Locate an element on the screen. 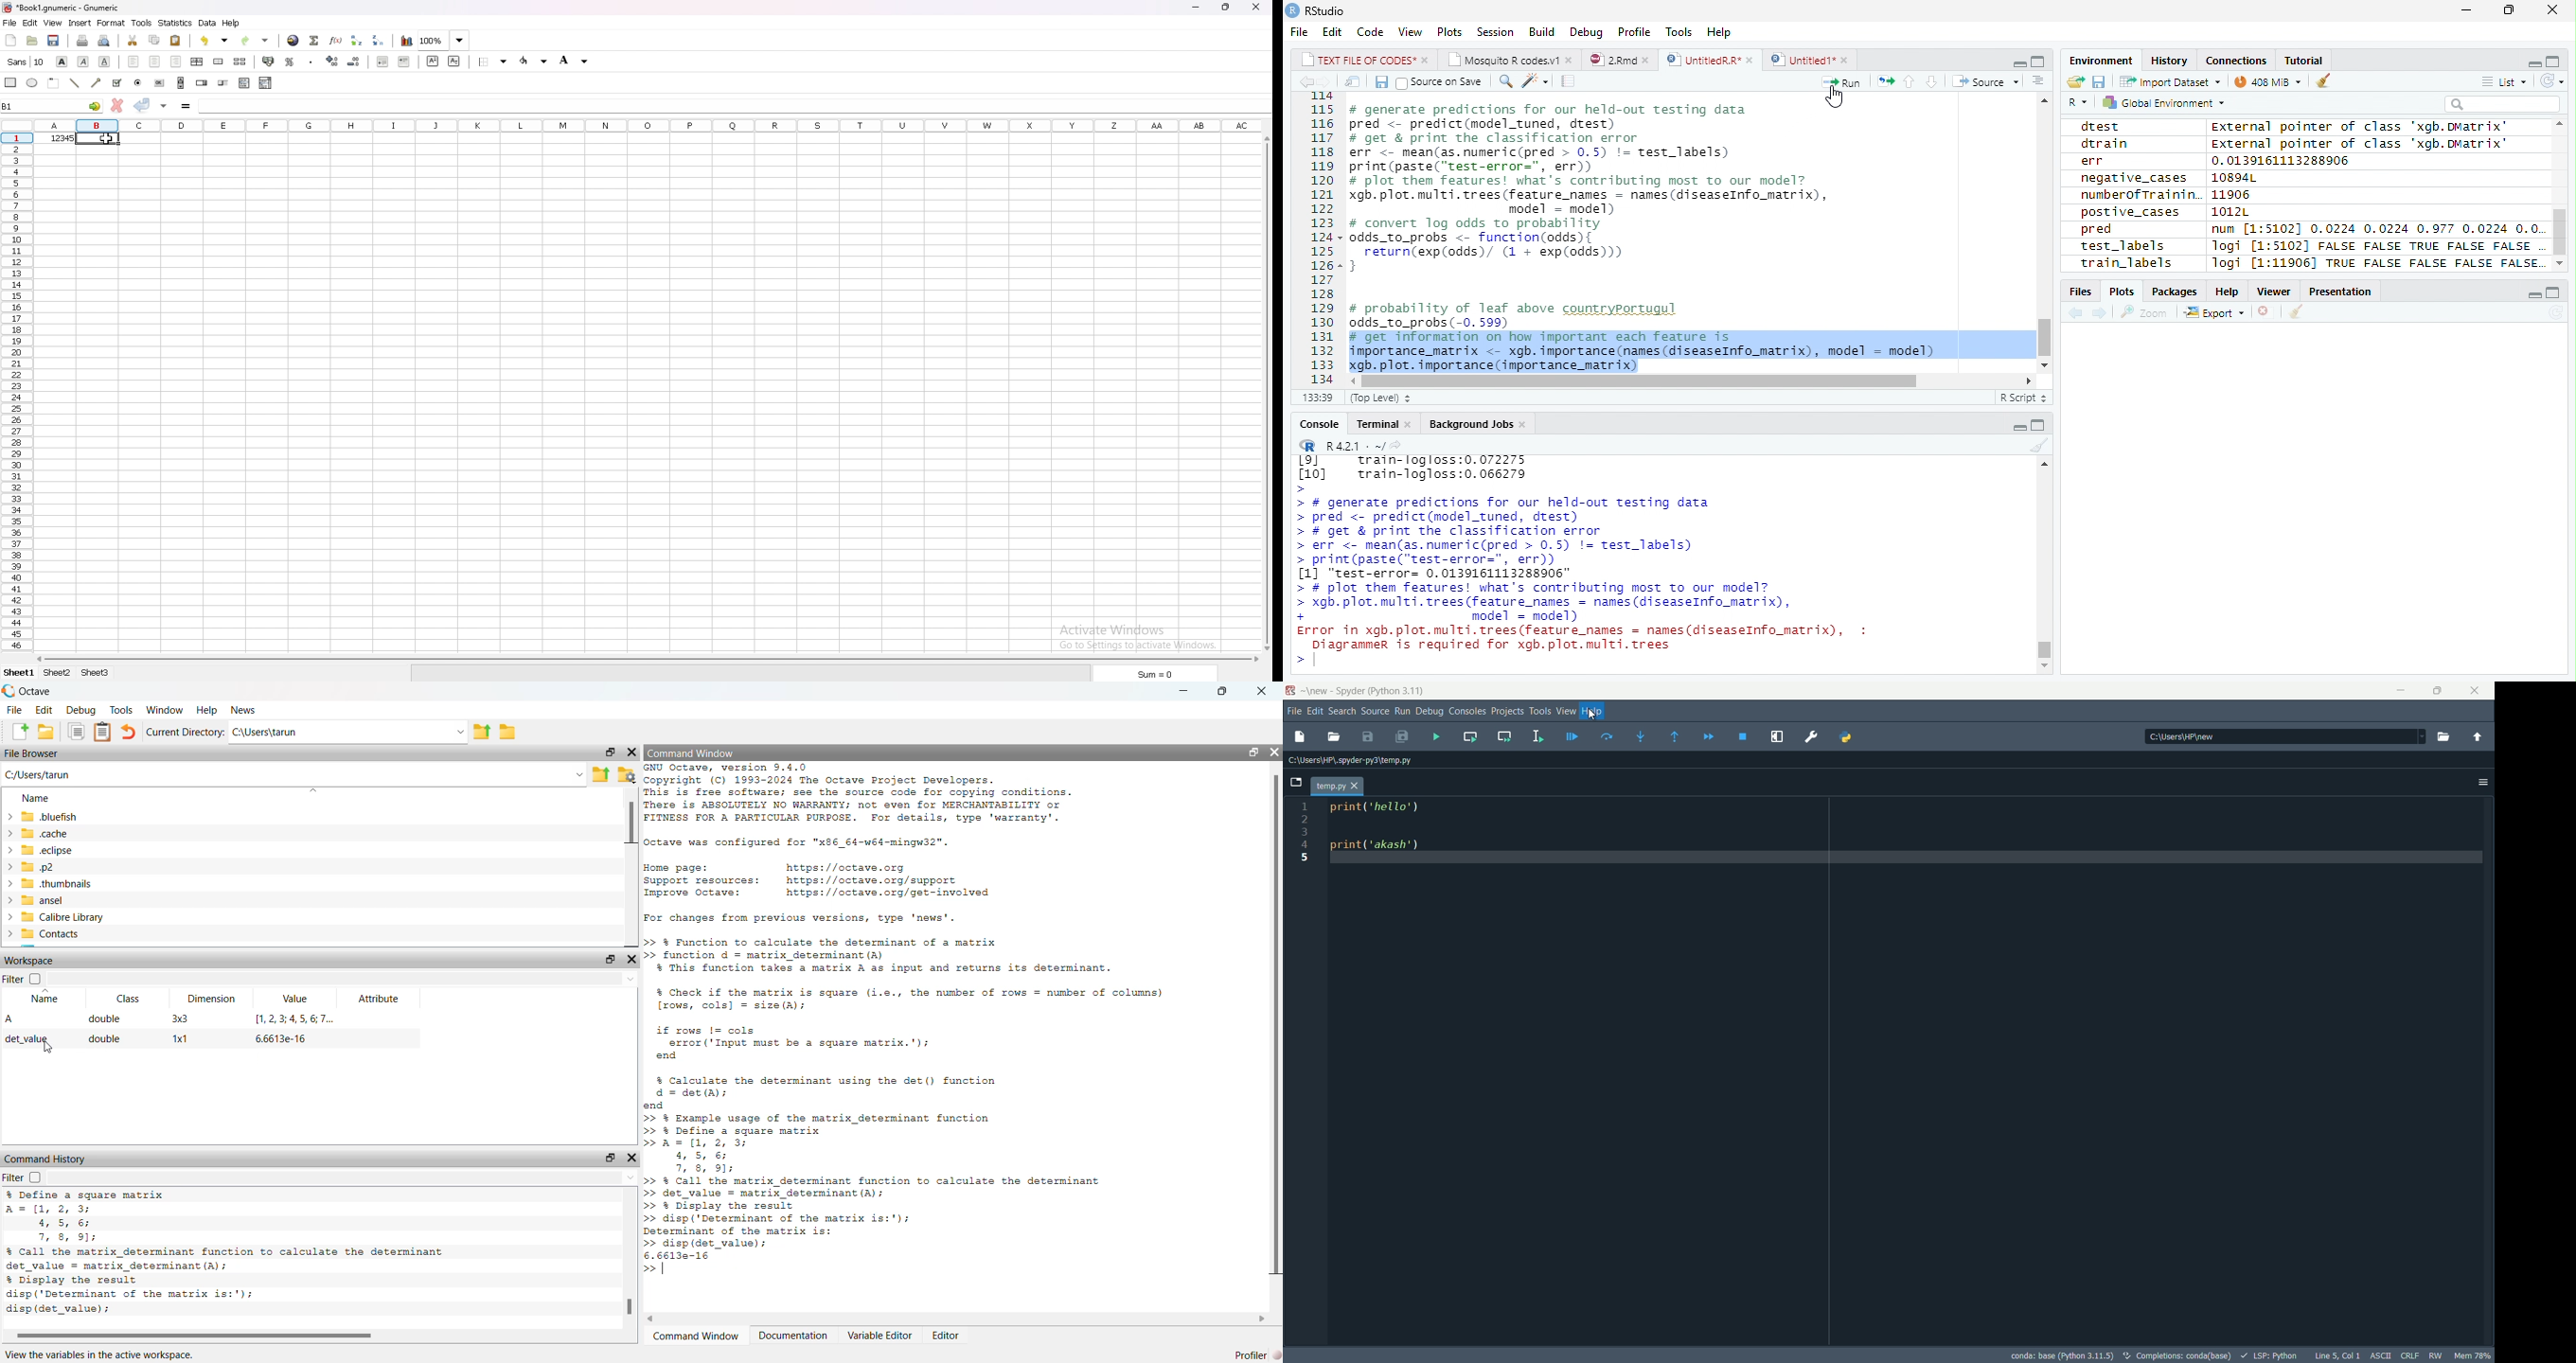 This screenshot has height=1372, width=2576. Terminal is located at coordinates (1382, 425).